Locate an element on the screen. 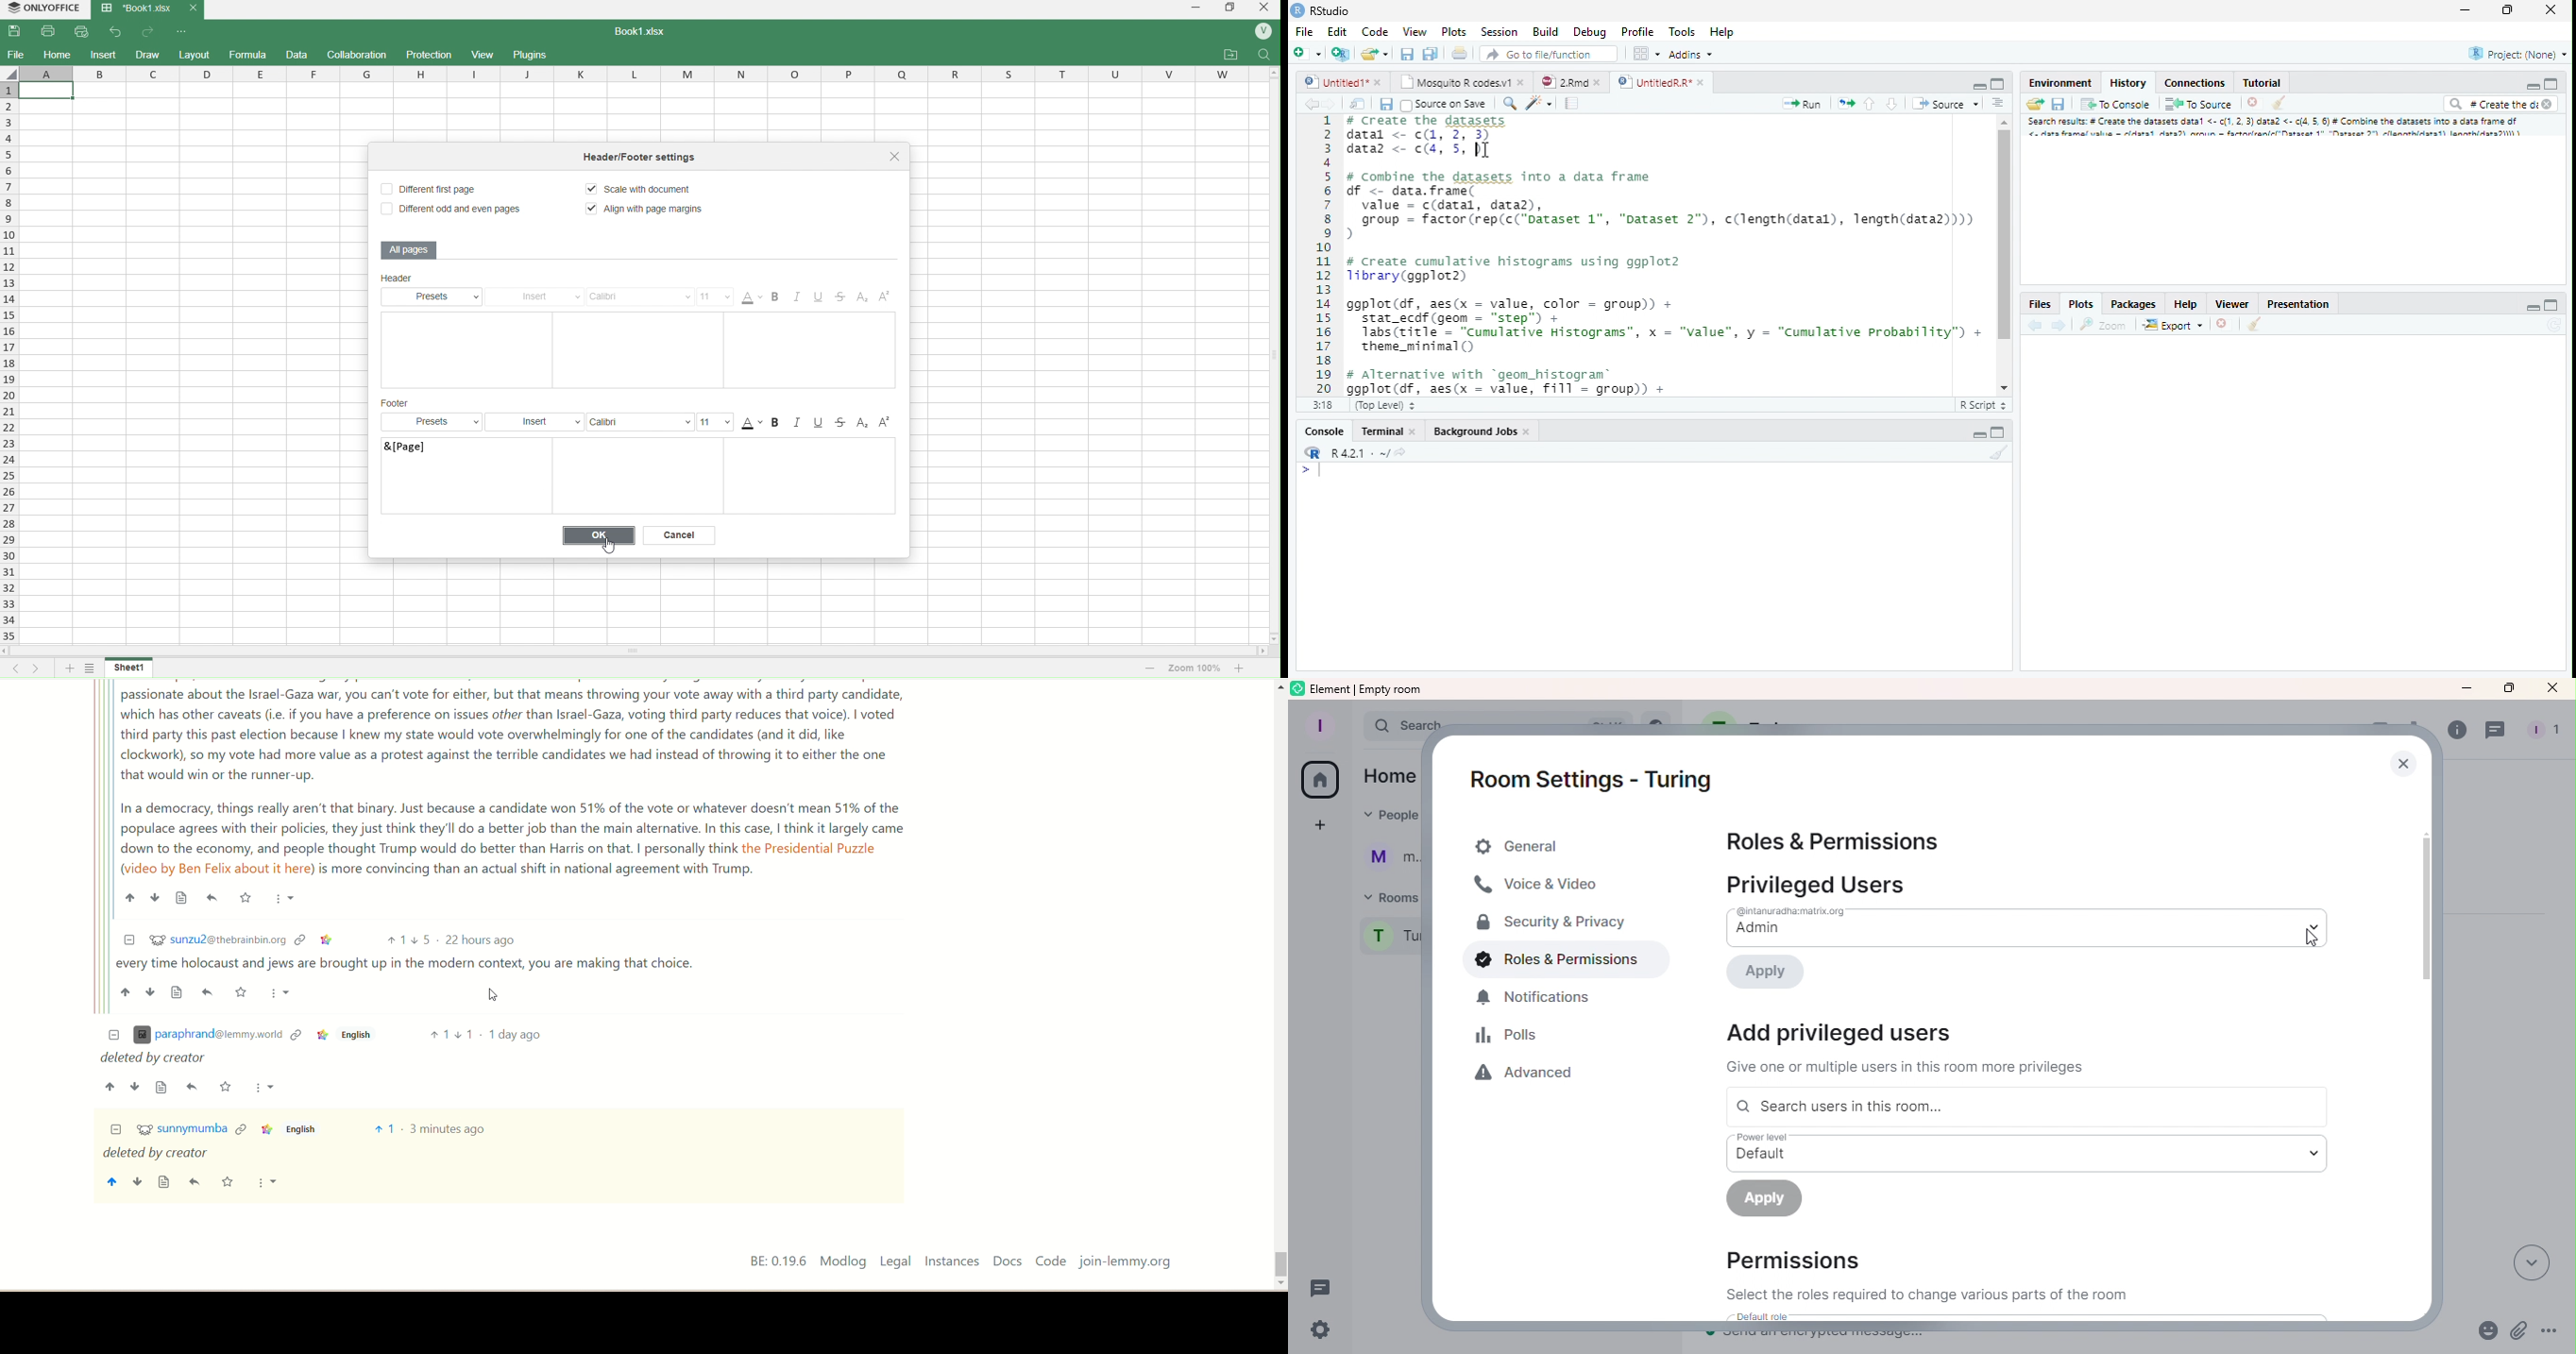 This screenshot has height=1372, width=2576. Pages is located at coordinates (1570, 105).